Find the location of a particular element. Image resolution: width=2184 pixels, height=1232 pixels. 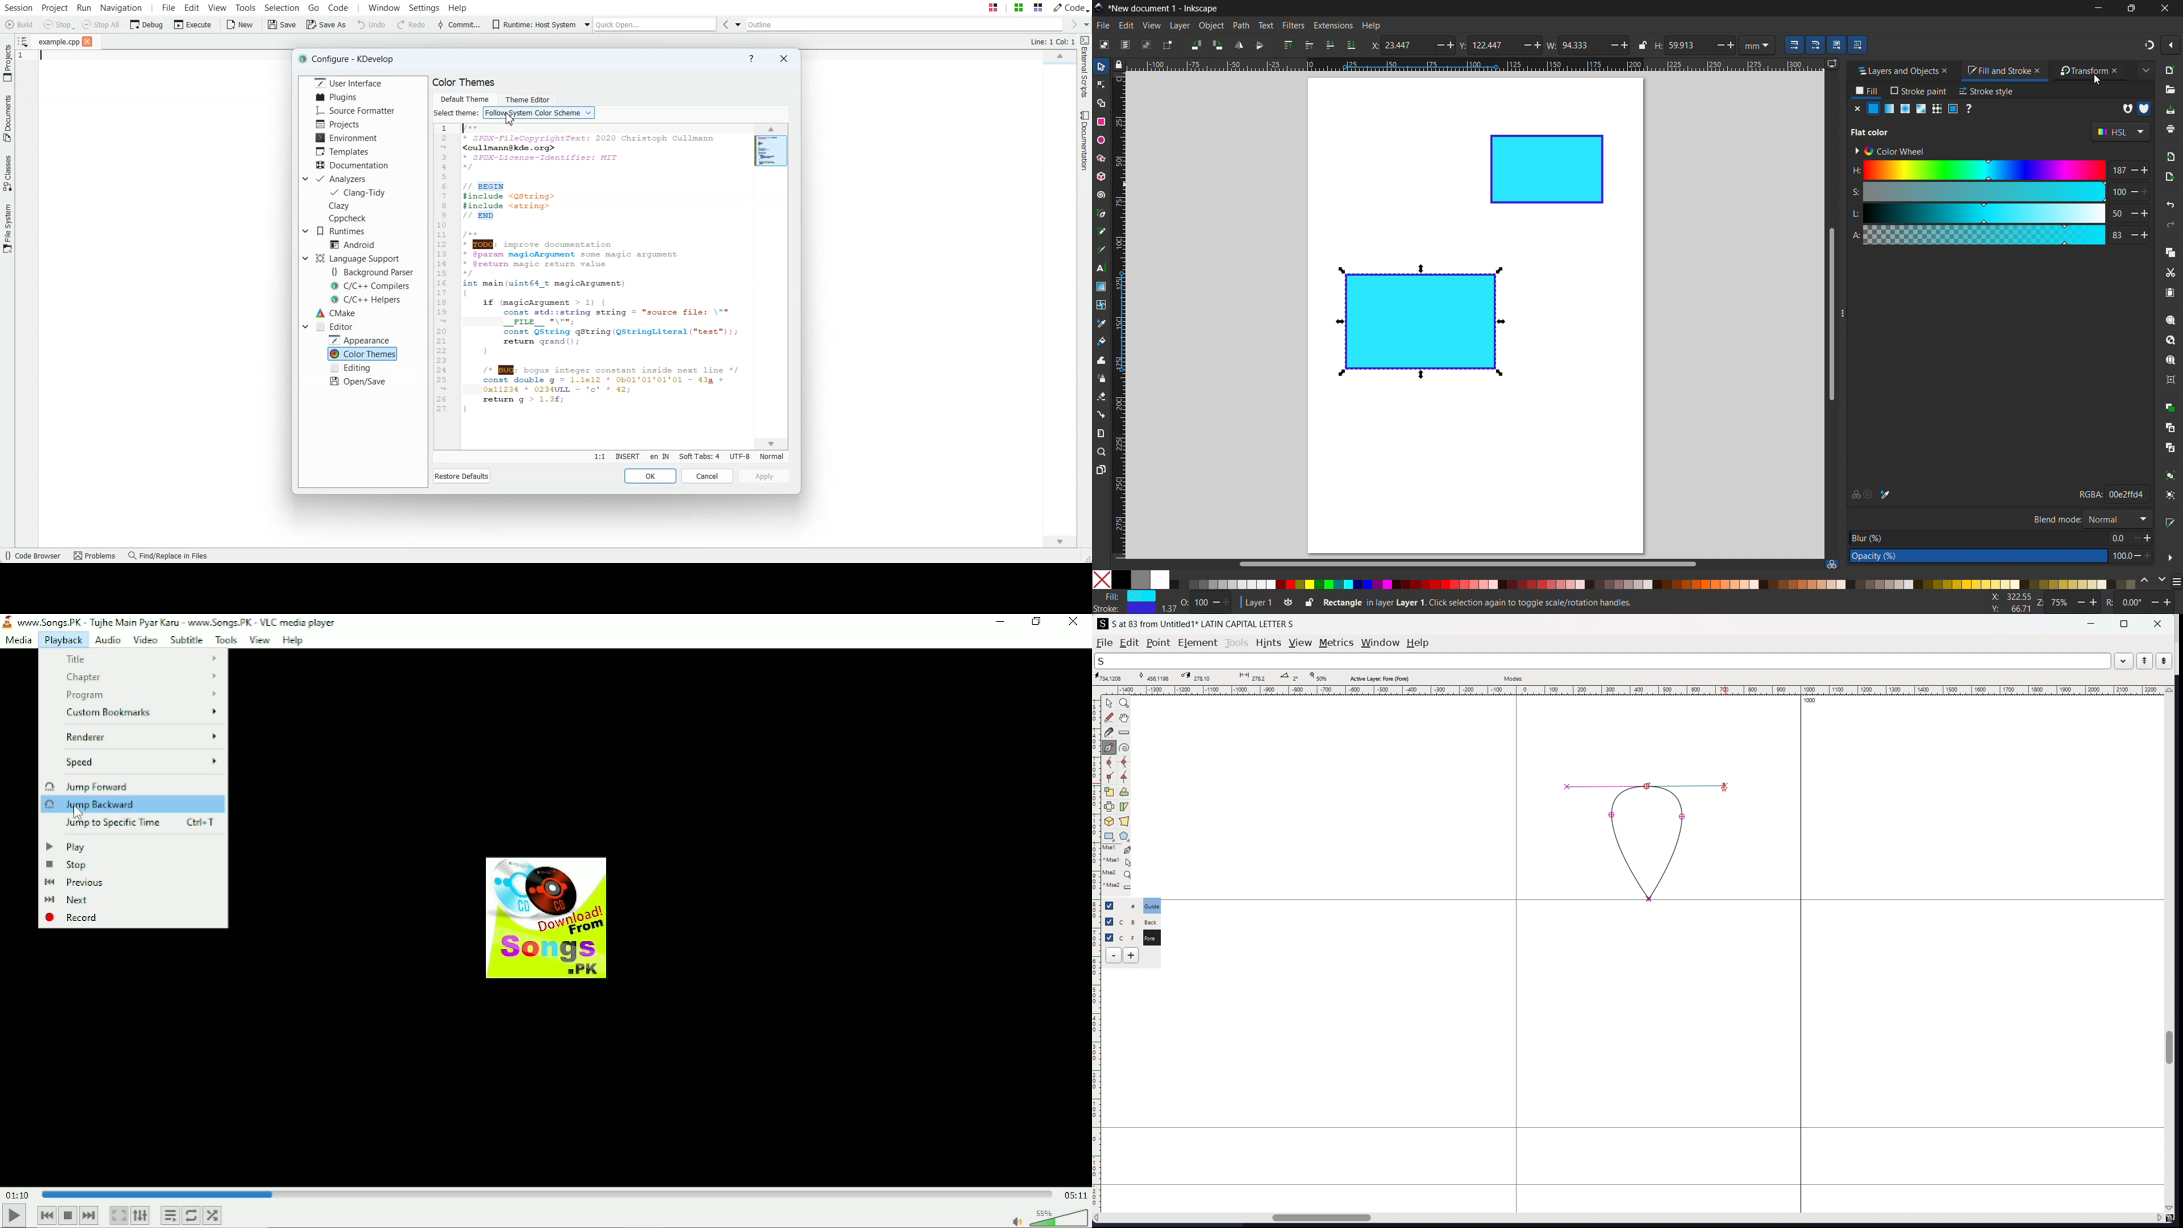

path is located at coordinates (1241, 26).